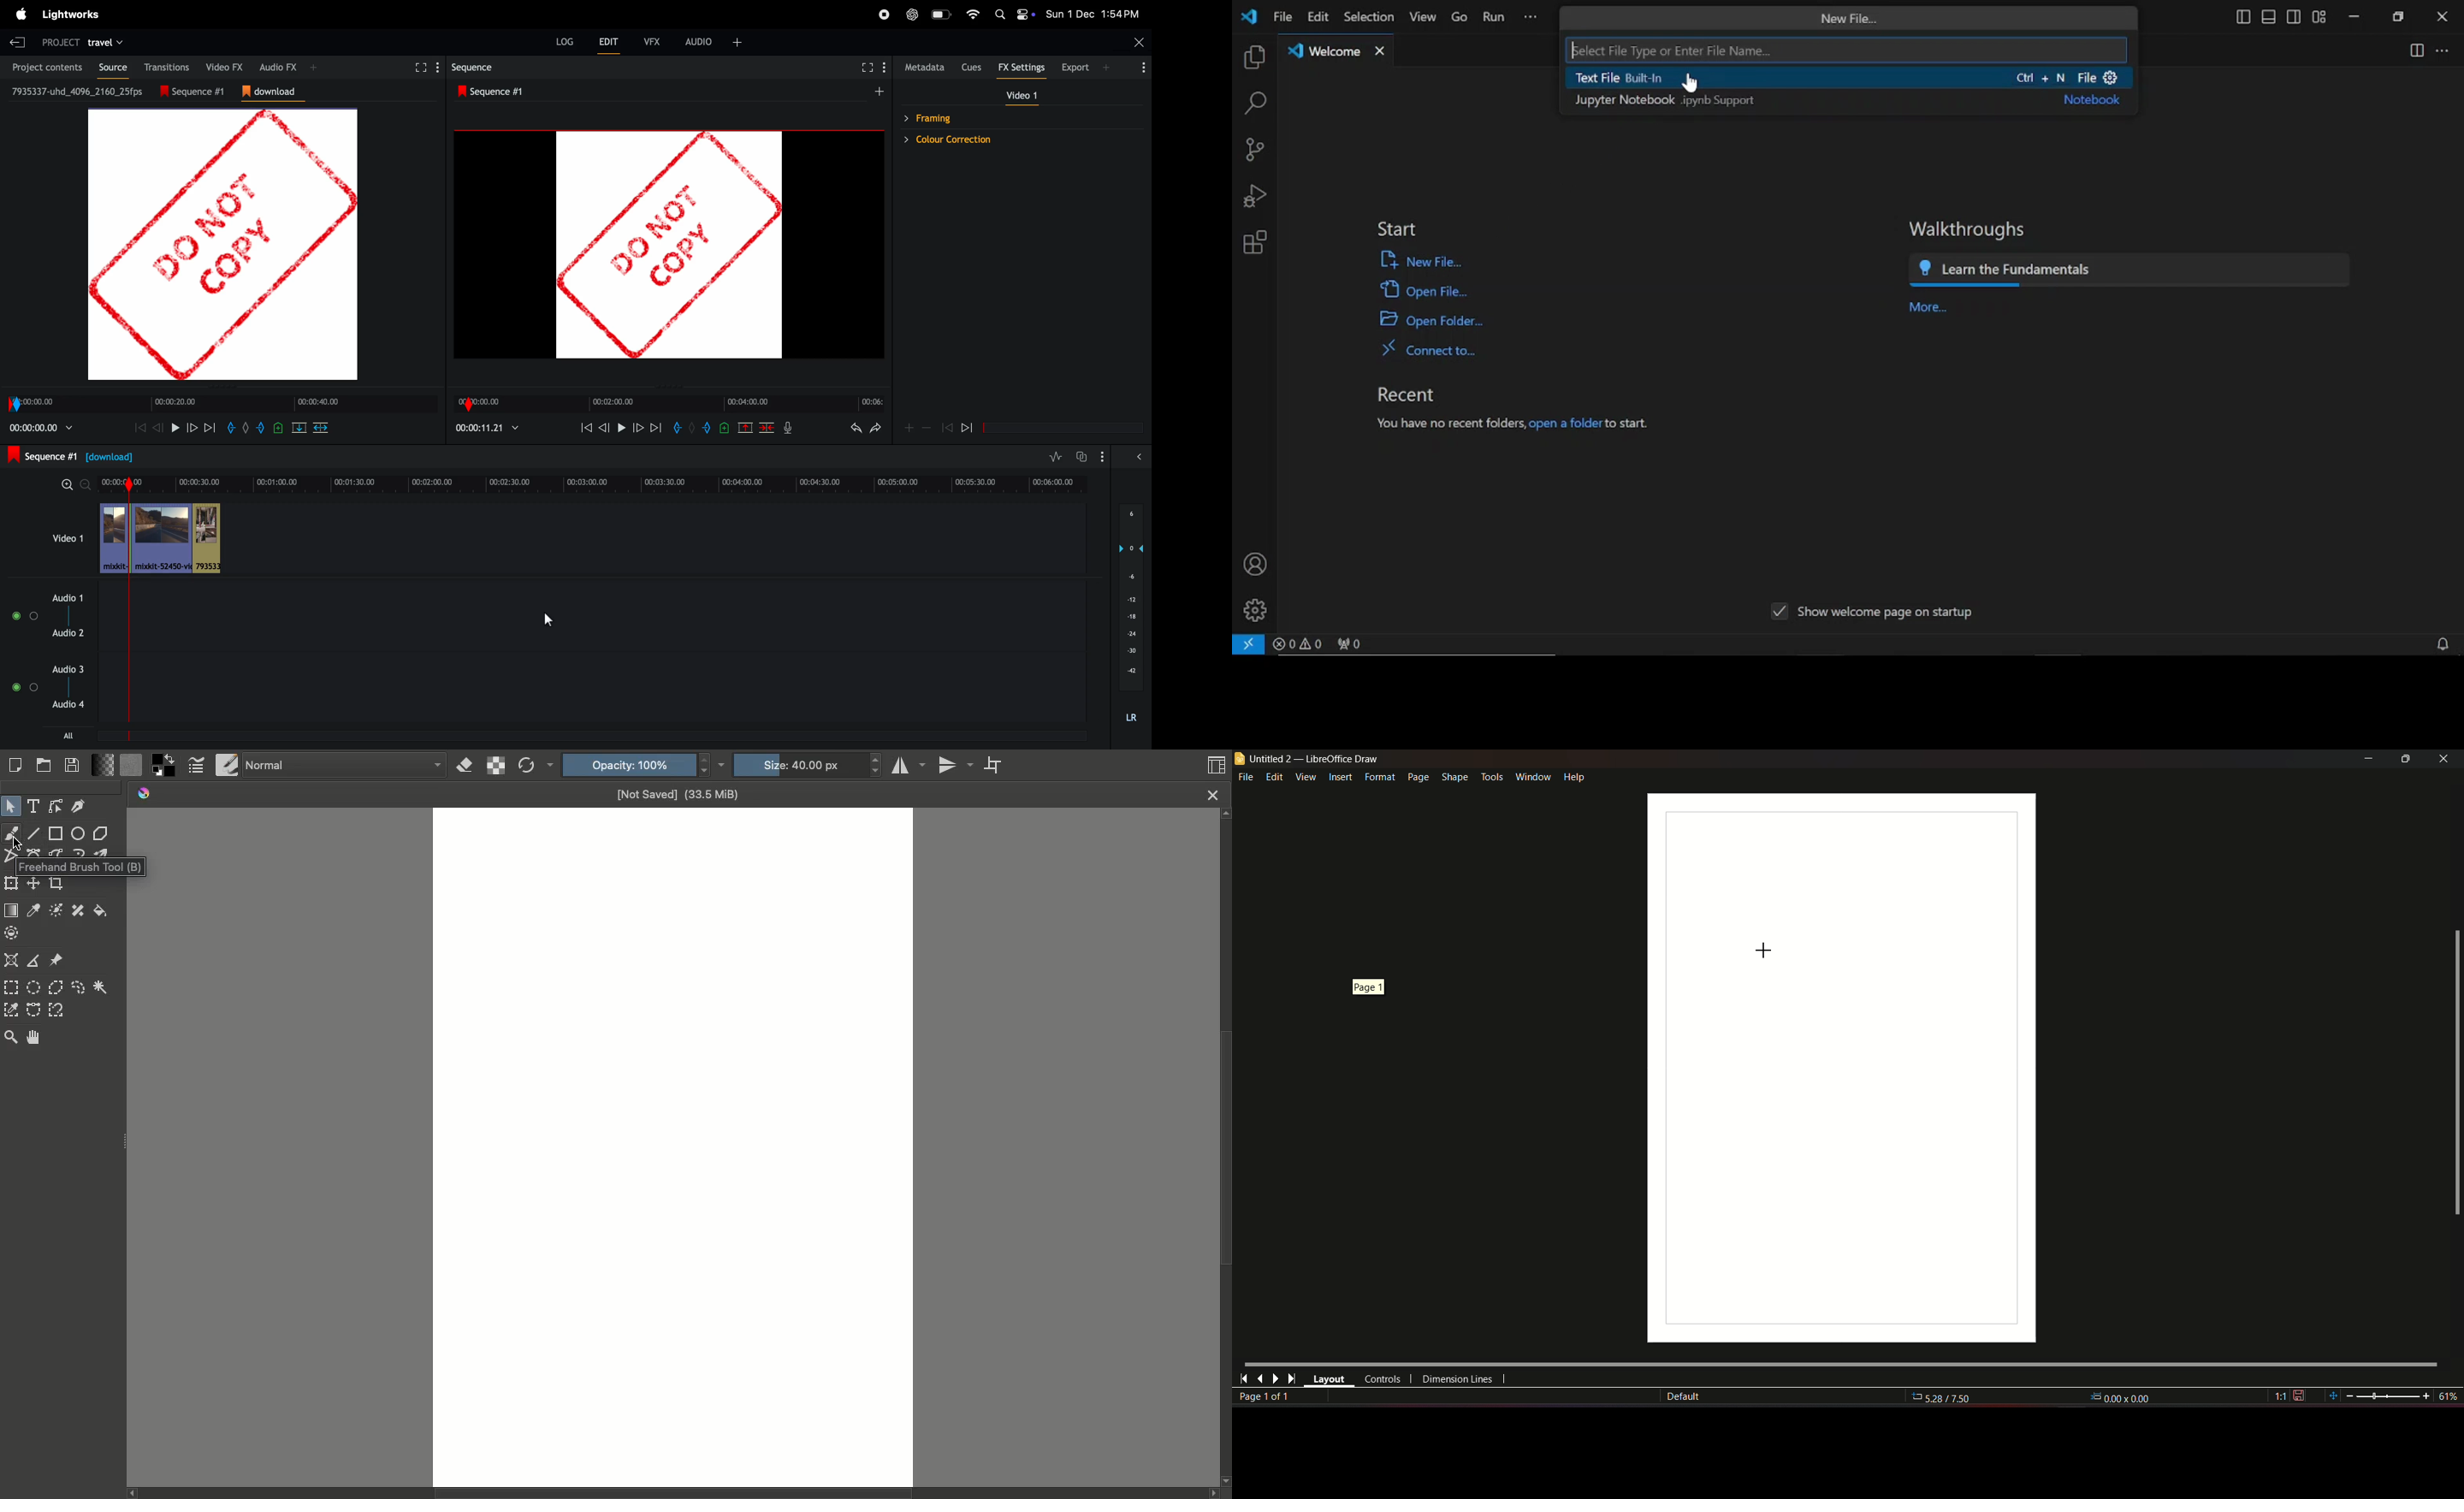 This screenshot has height=1512, width=2464. What do you see at coordinates (34, 1037) in the screenshot?
I see `Pan tool` at bounding box center [34, 1037].